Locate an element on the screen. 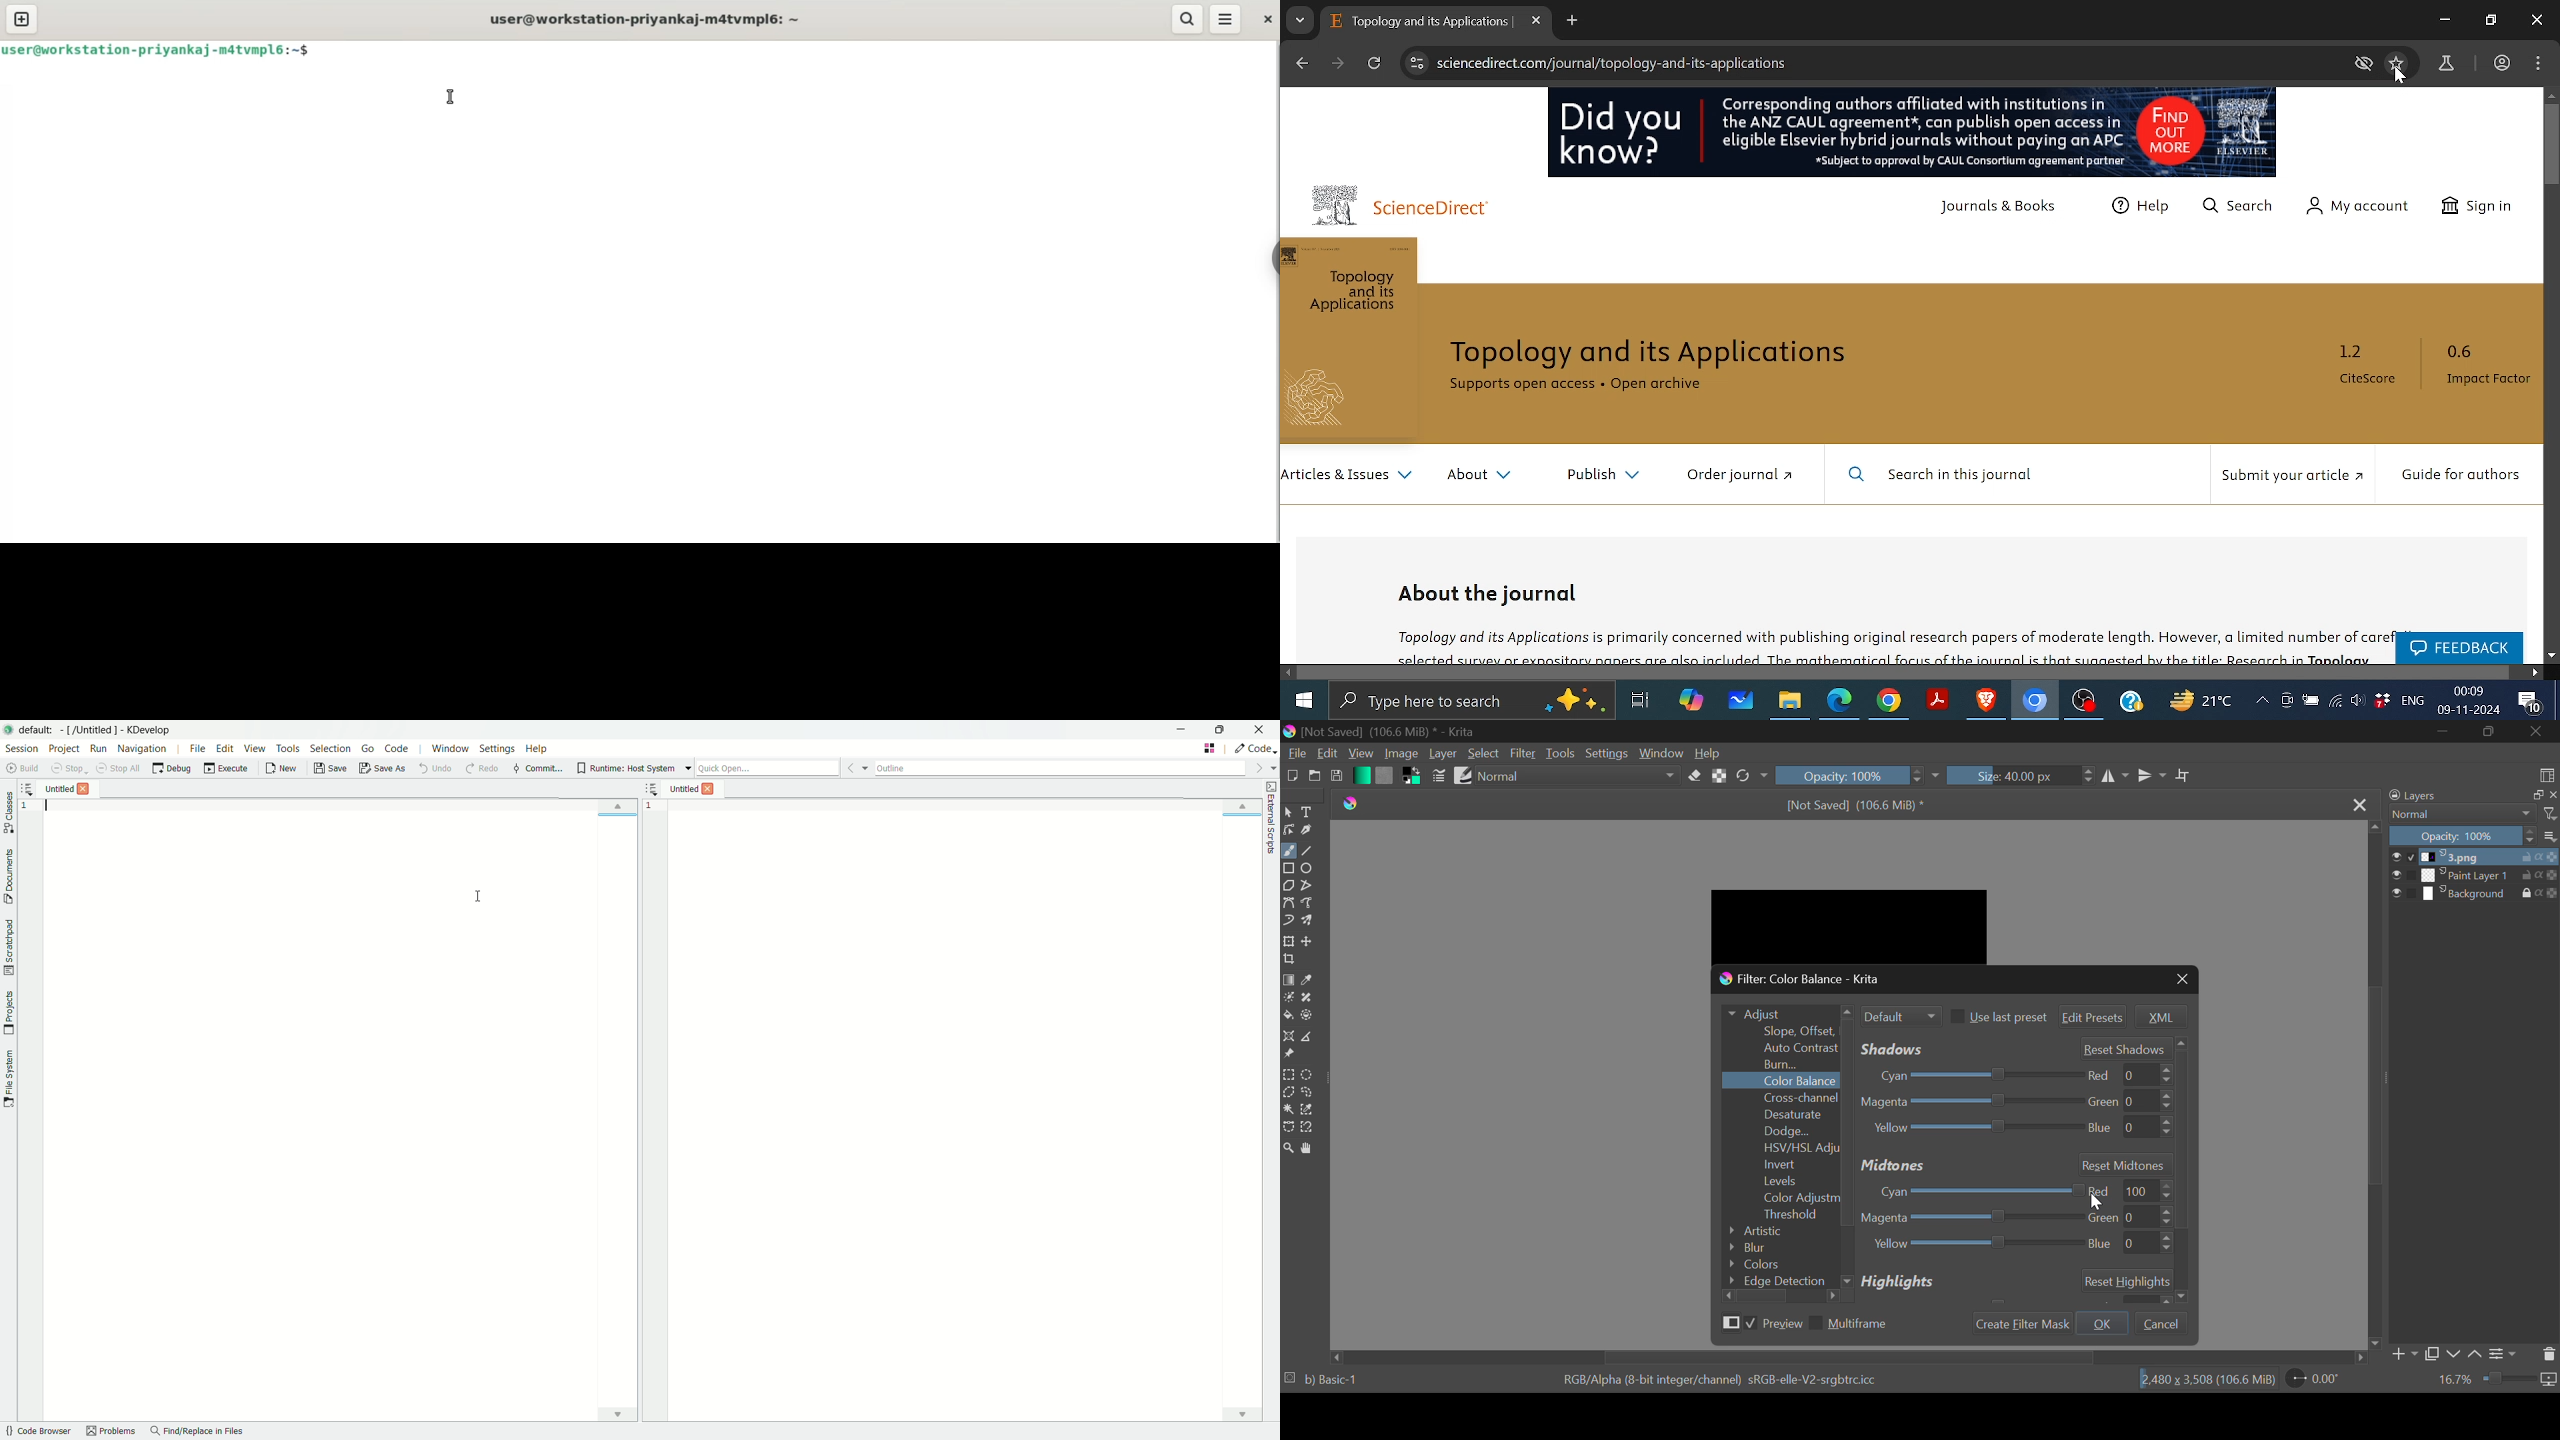 The image size is (2576, 1456). about is located at coordinates (1480, 478).